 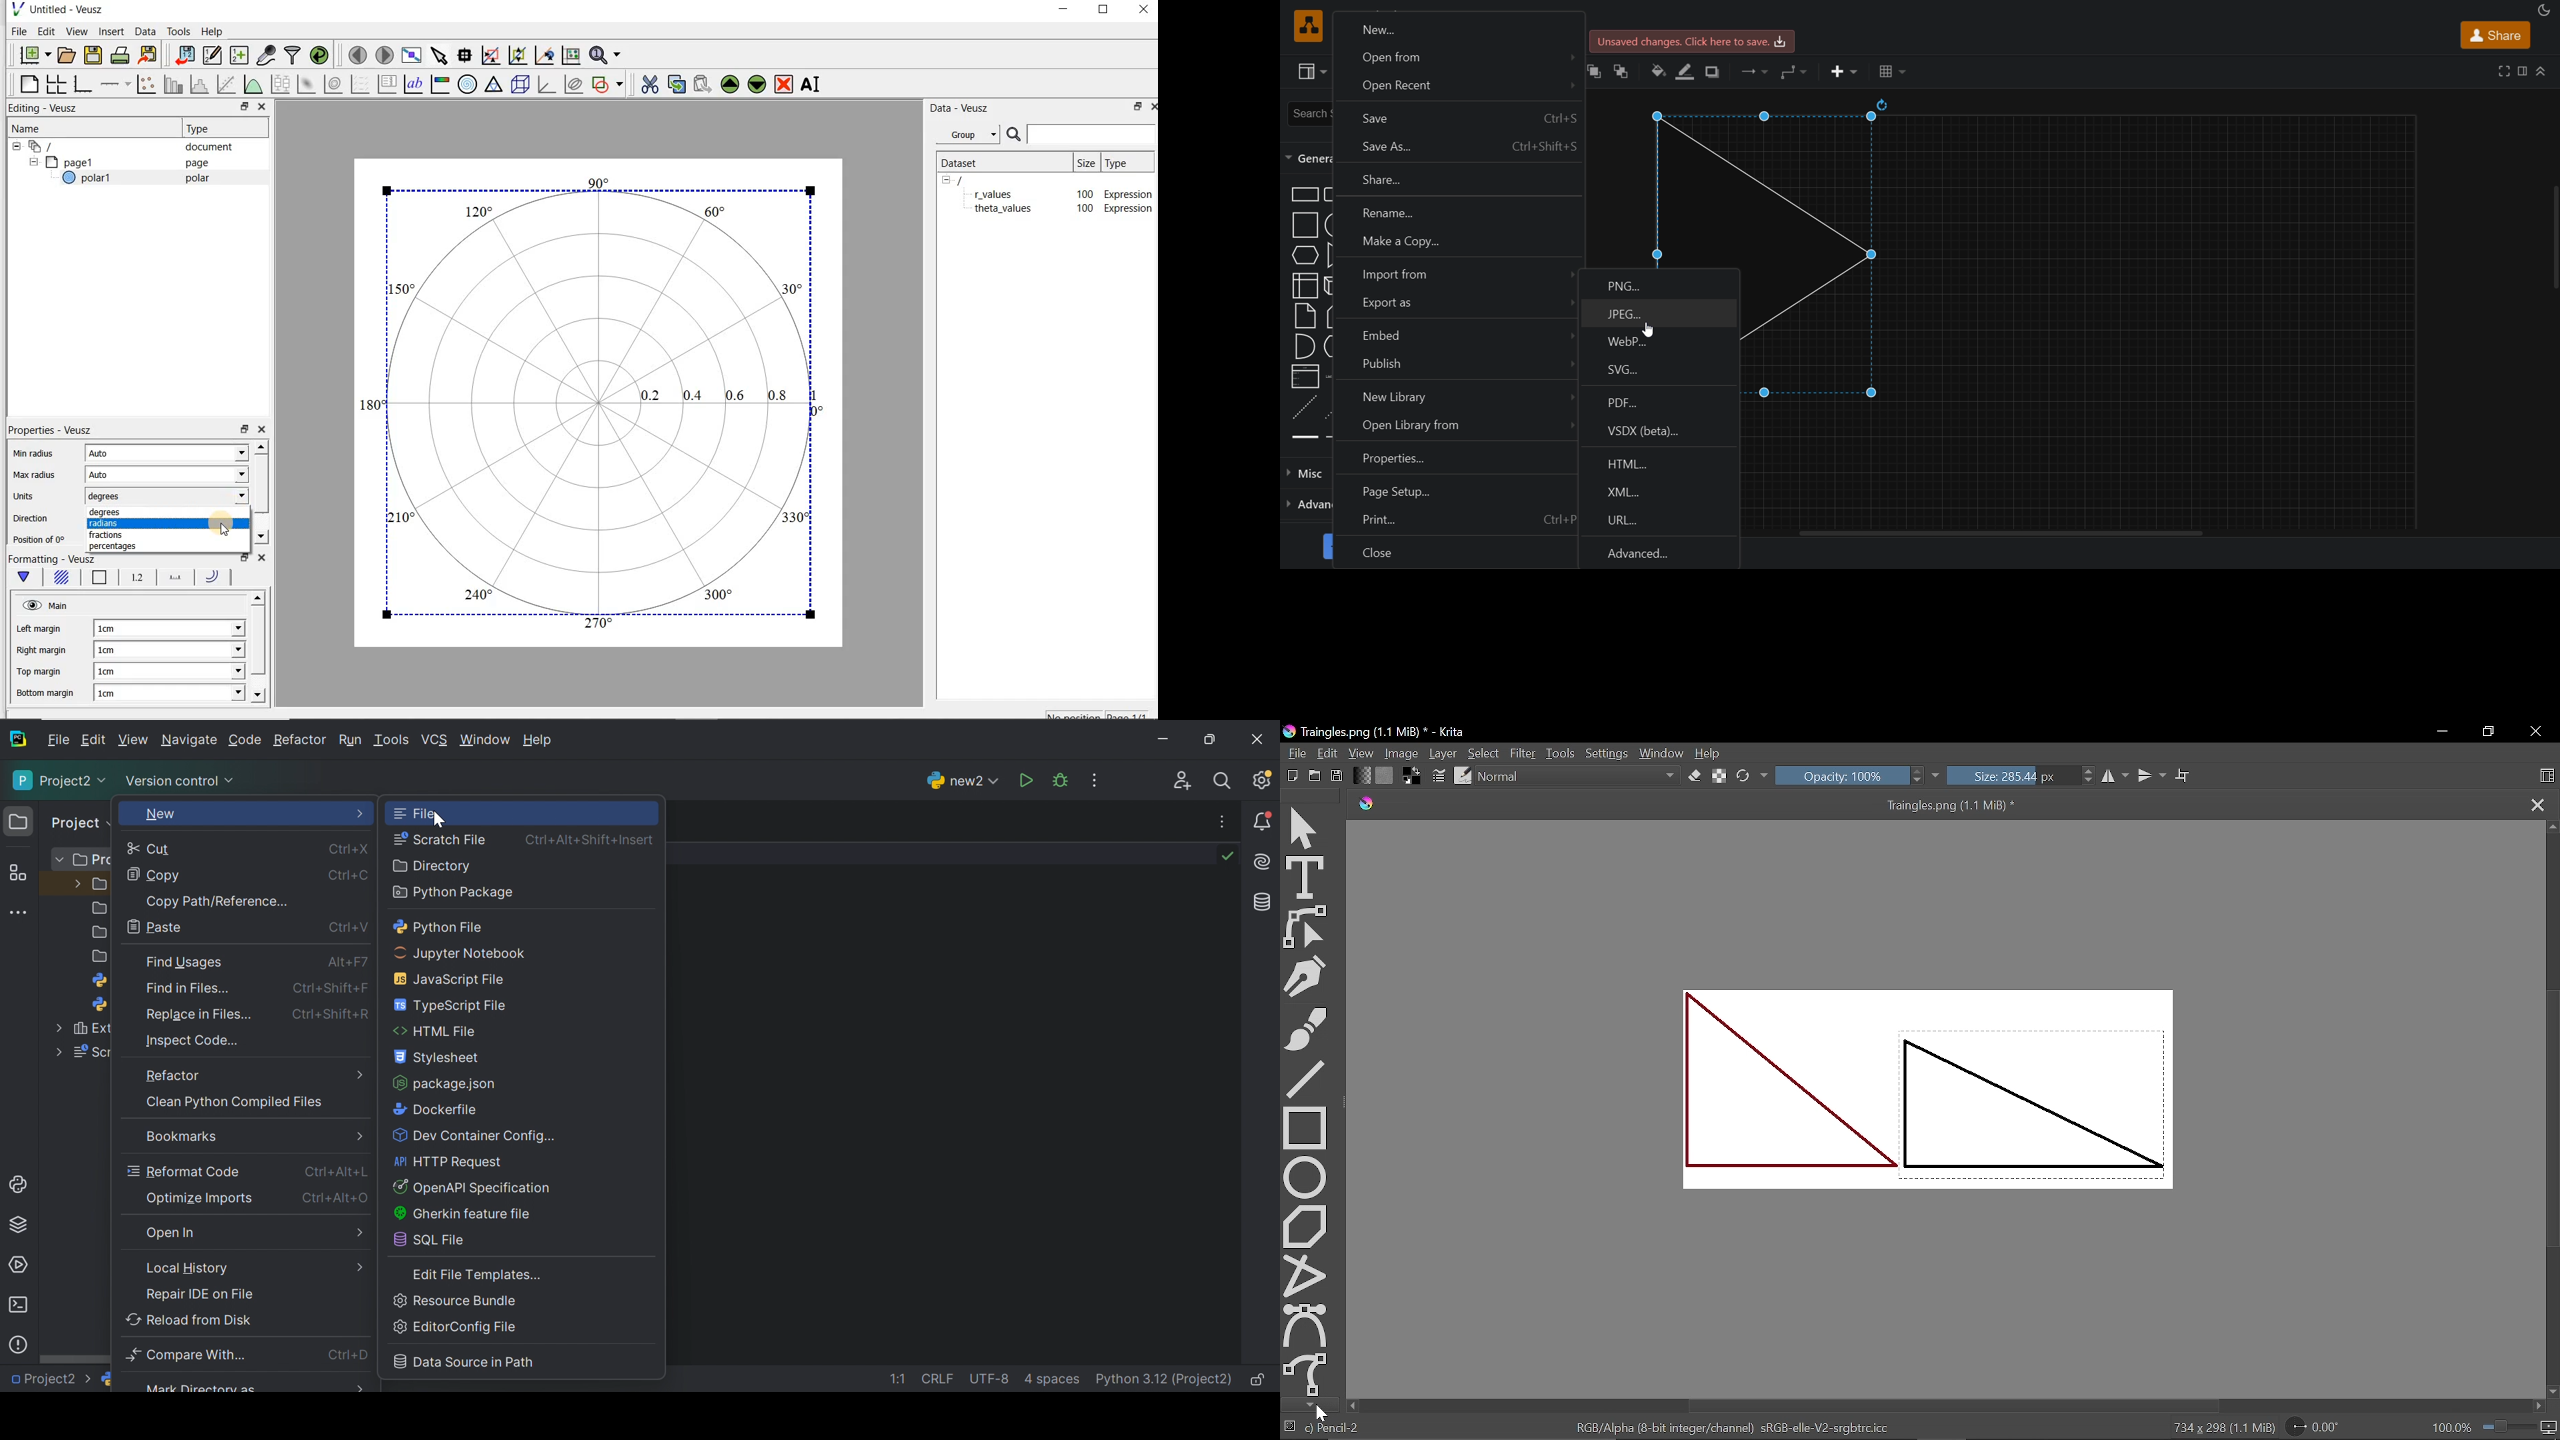 What do you see at coordinates (1306, 828) in the screenshot?
I see `Move tool` at bounding box center [1306, 828].